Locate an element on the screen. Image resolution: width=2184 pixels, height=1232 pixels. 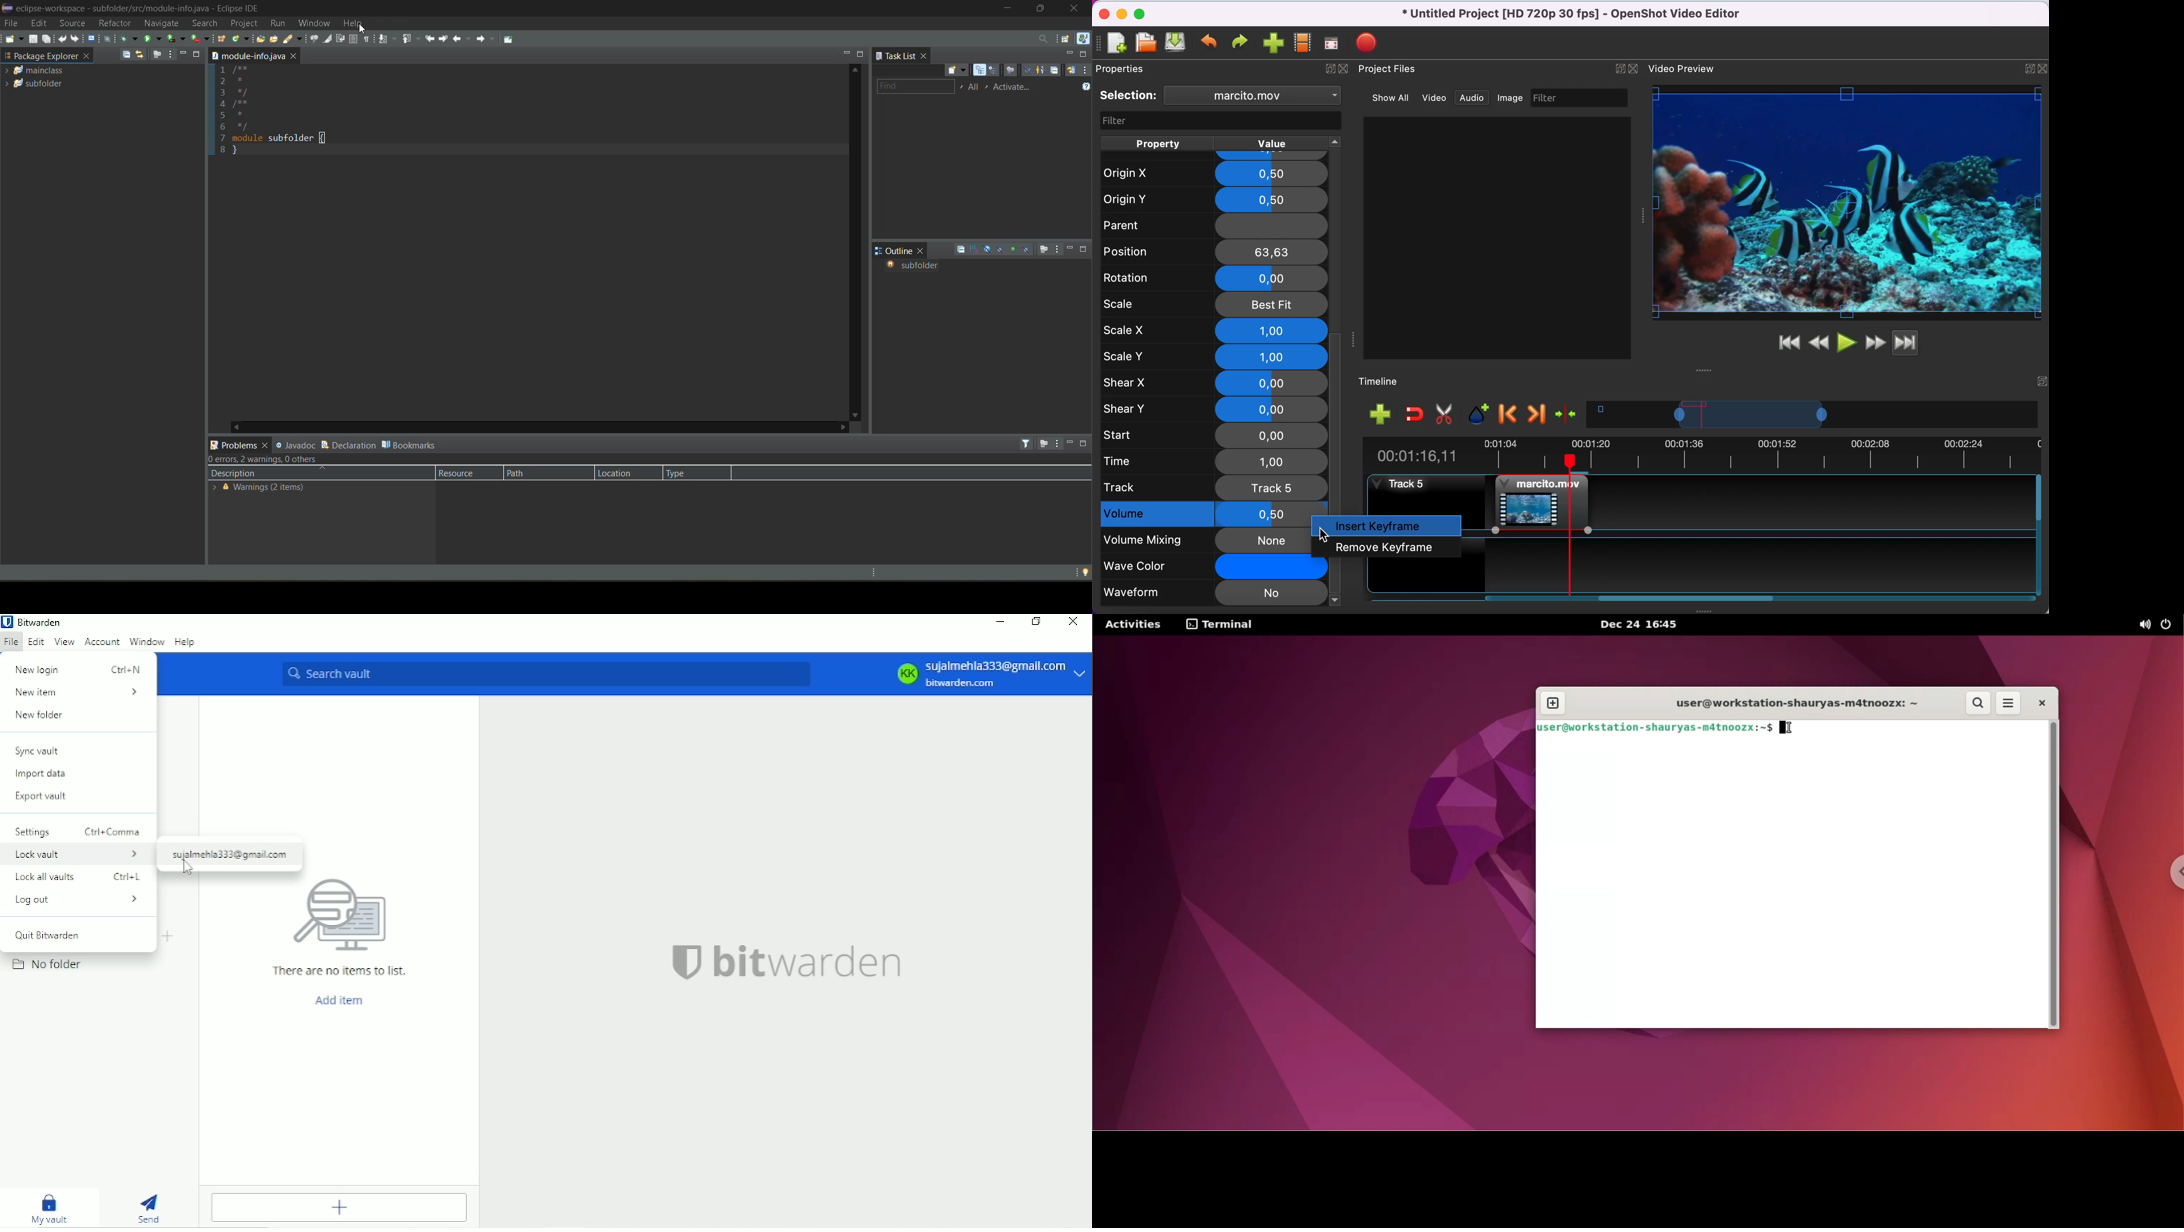
close is located at coordinates (268, 446).